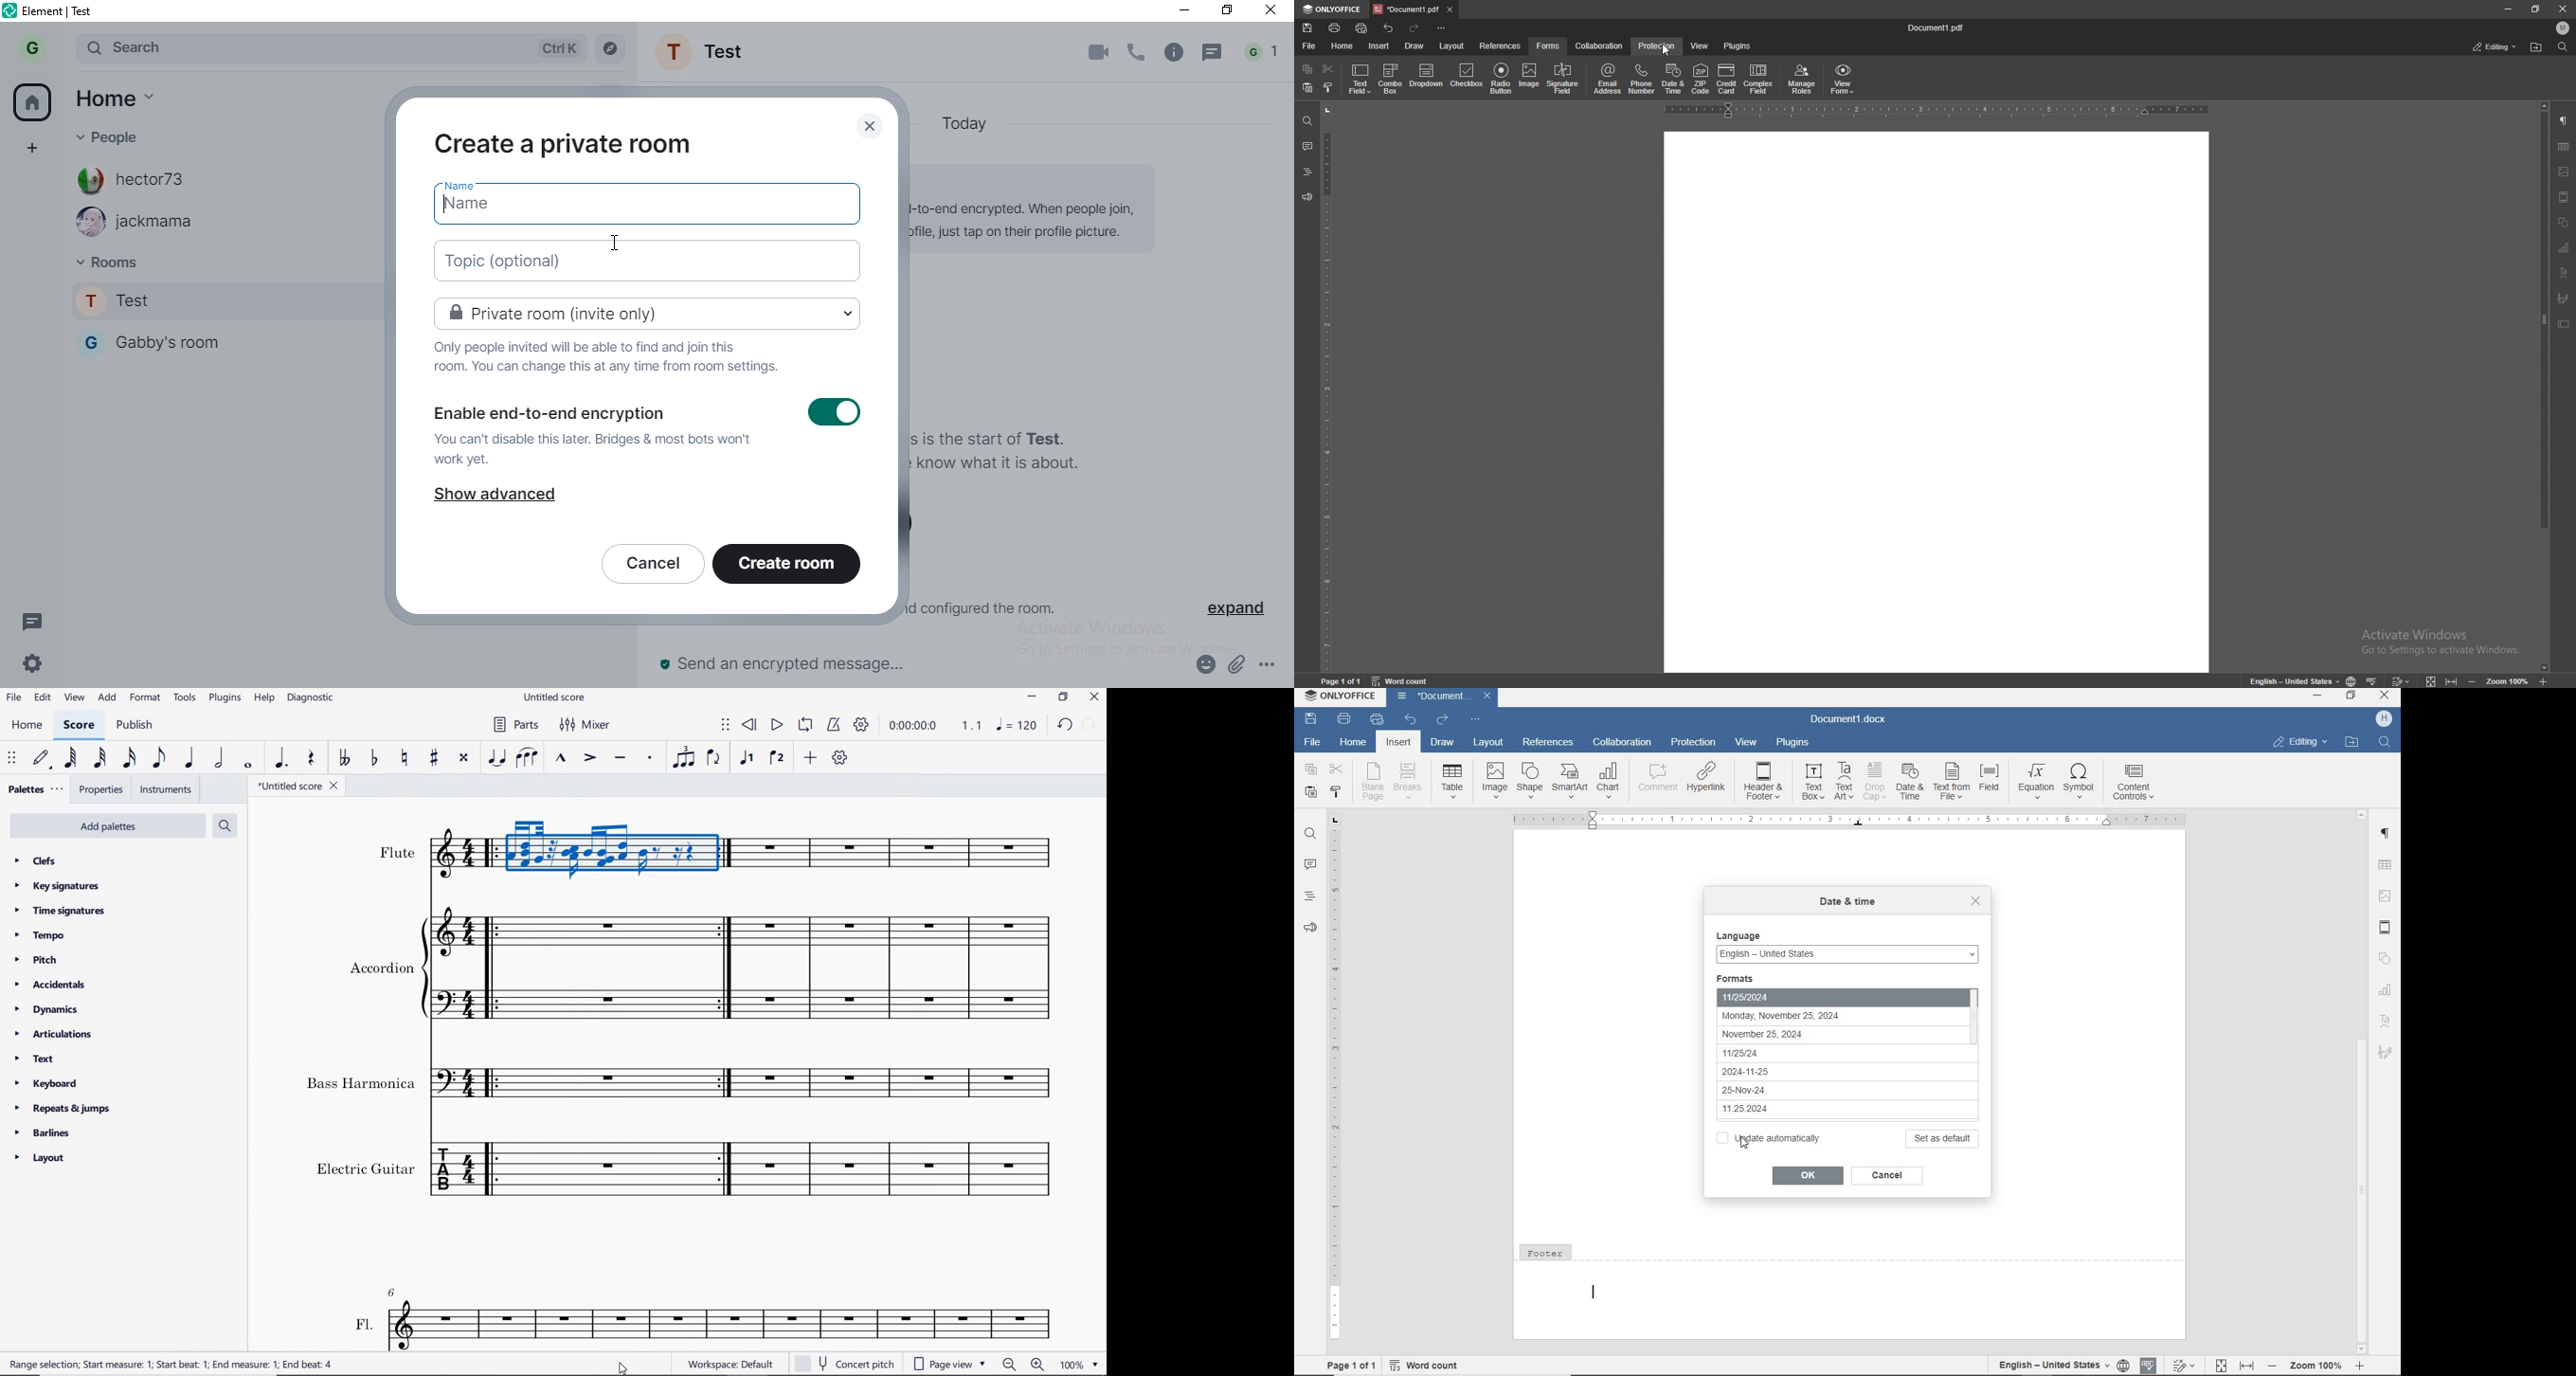 The height and width of the screenshot is (1400, 2576). Describe the element at coordinates (2453, 679) in the screenshot. I see `fit to width` at that location.